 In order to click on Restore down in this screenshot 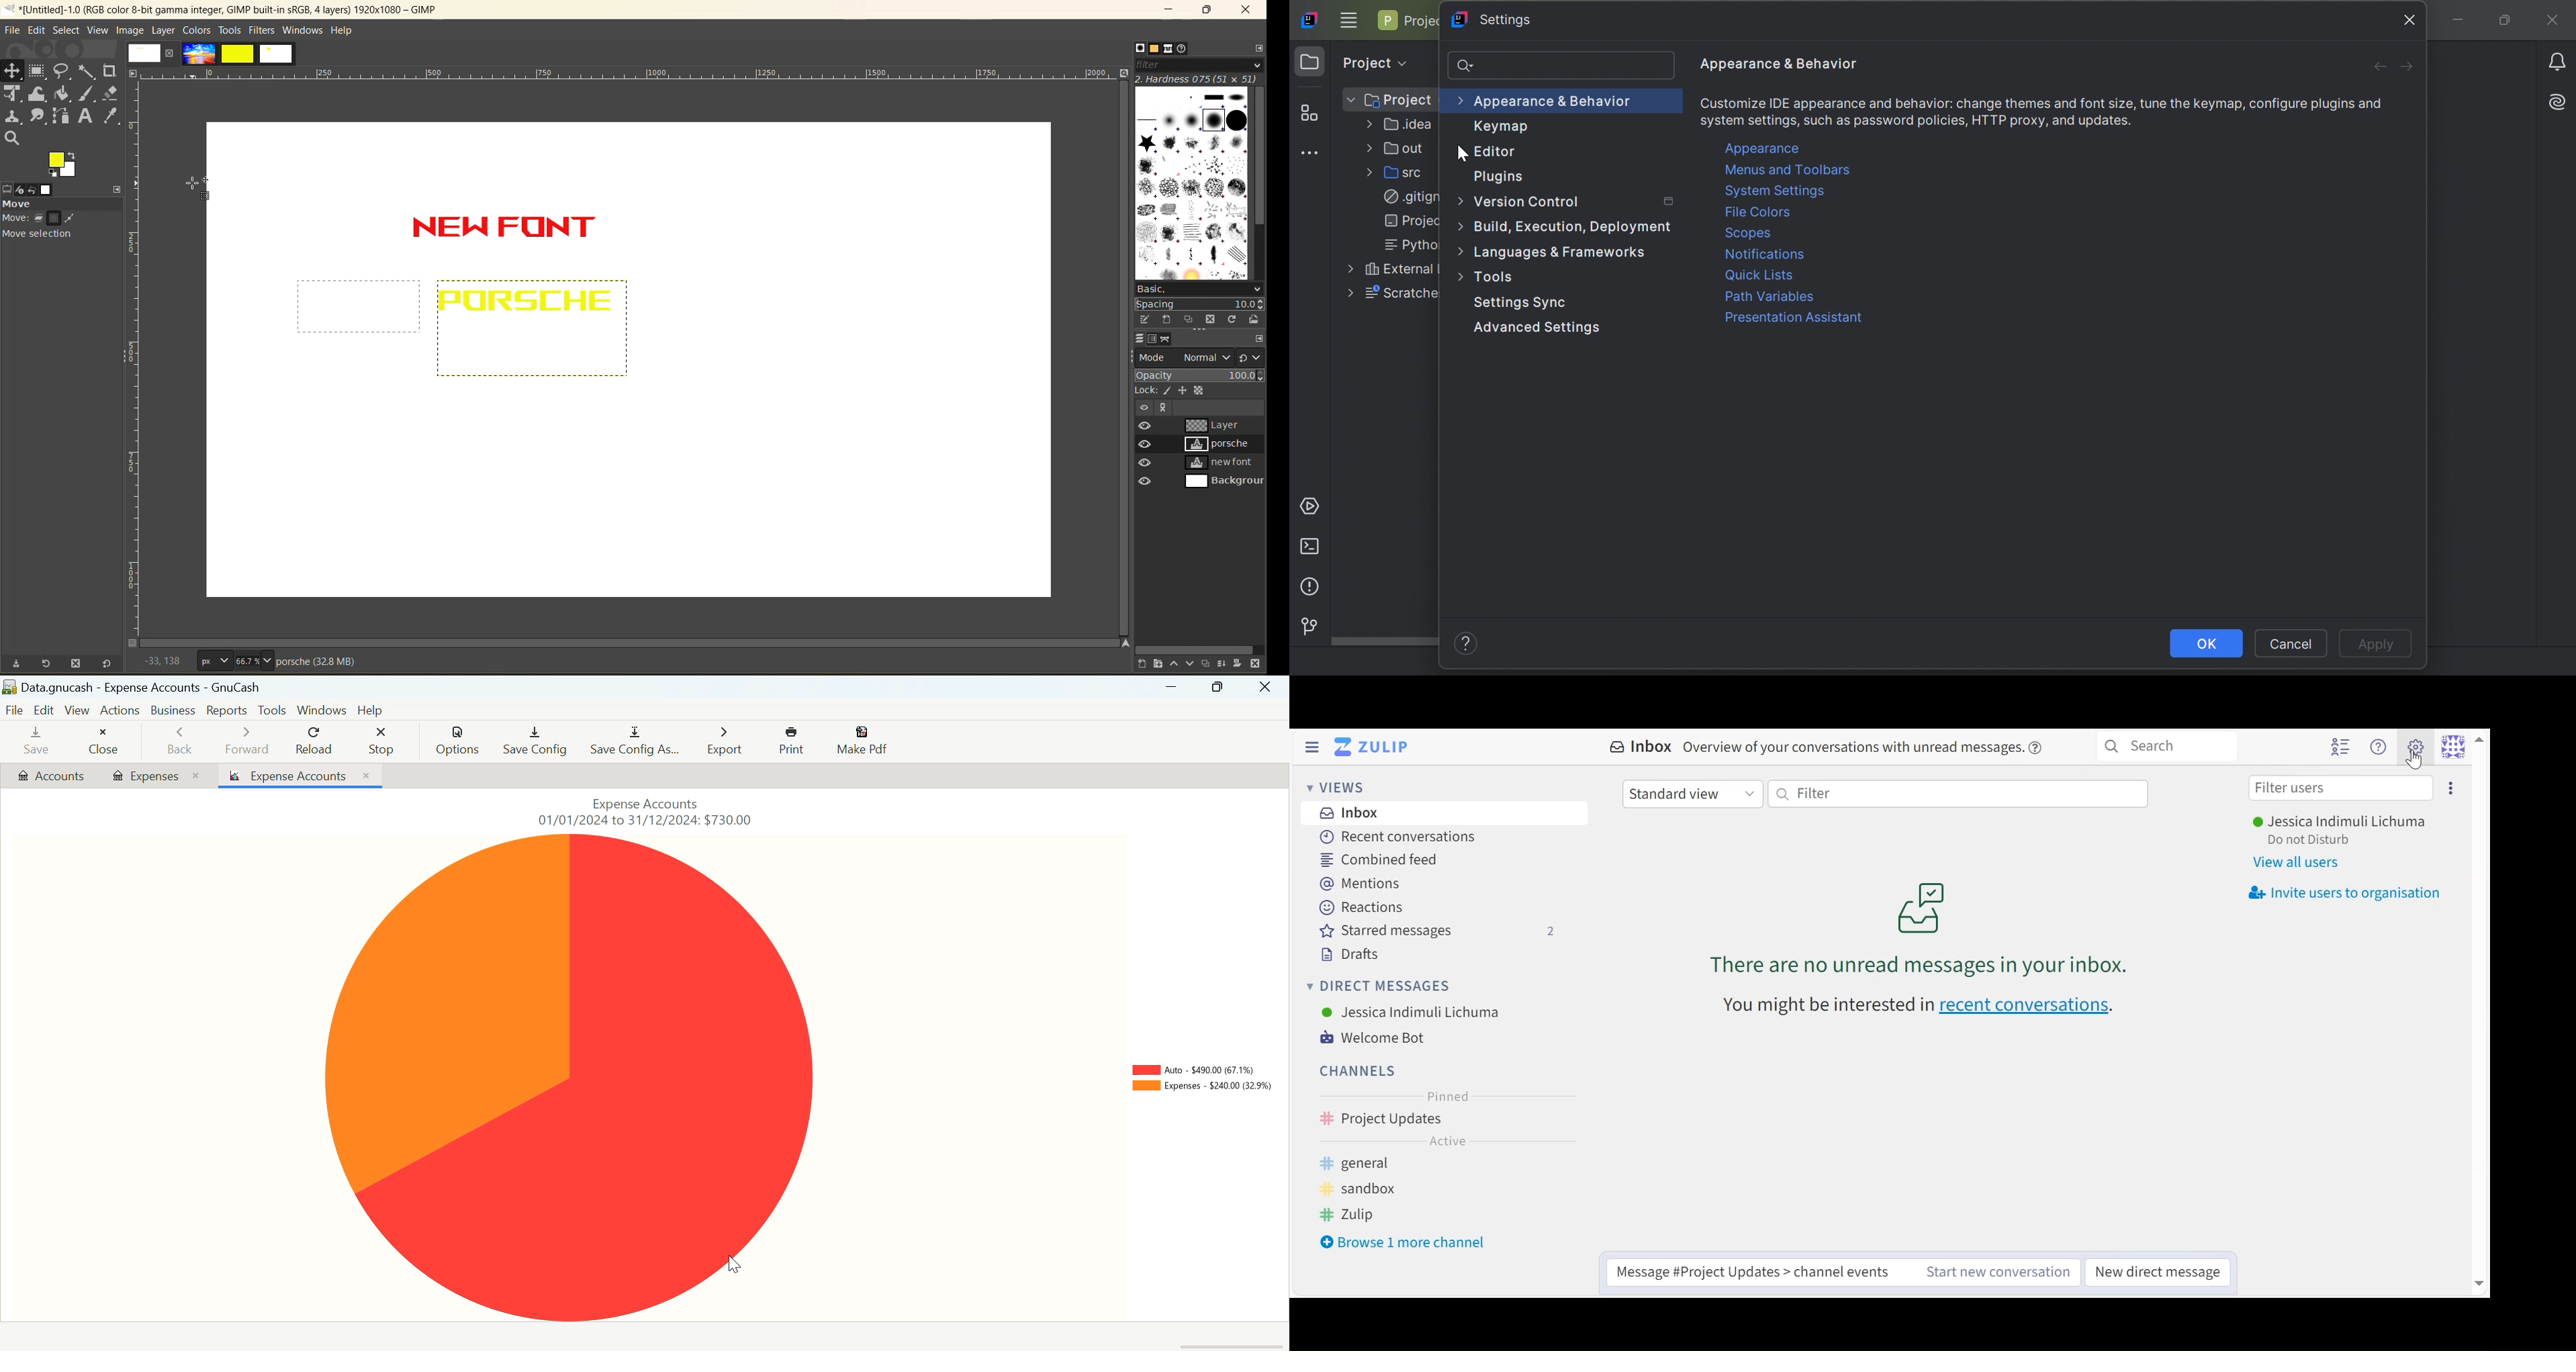, I will do `click(2503, 21)`.